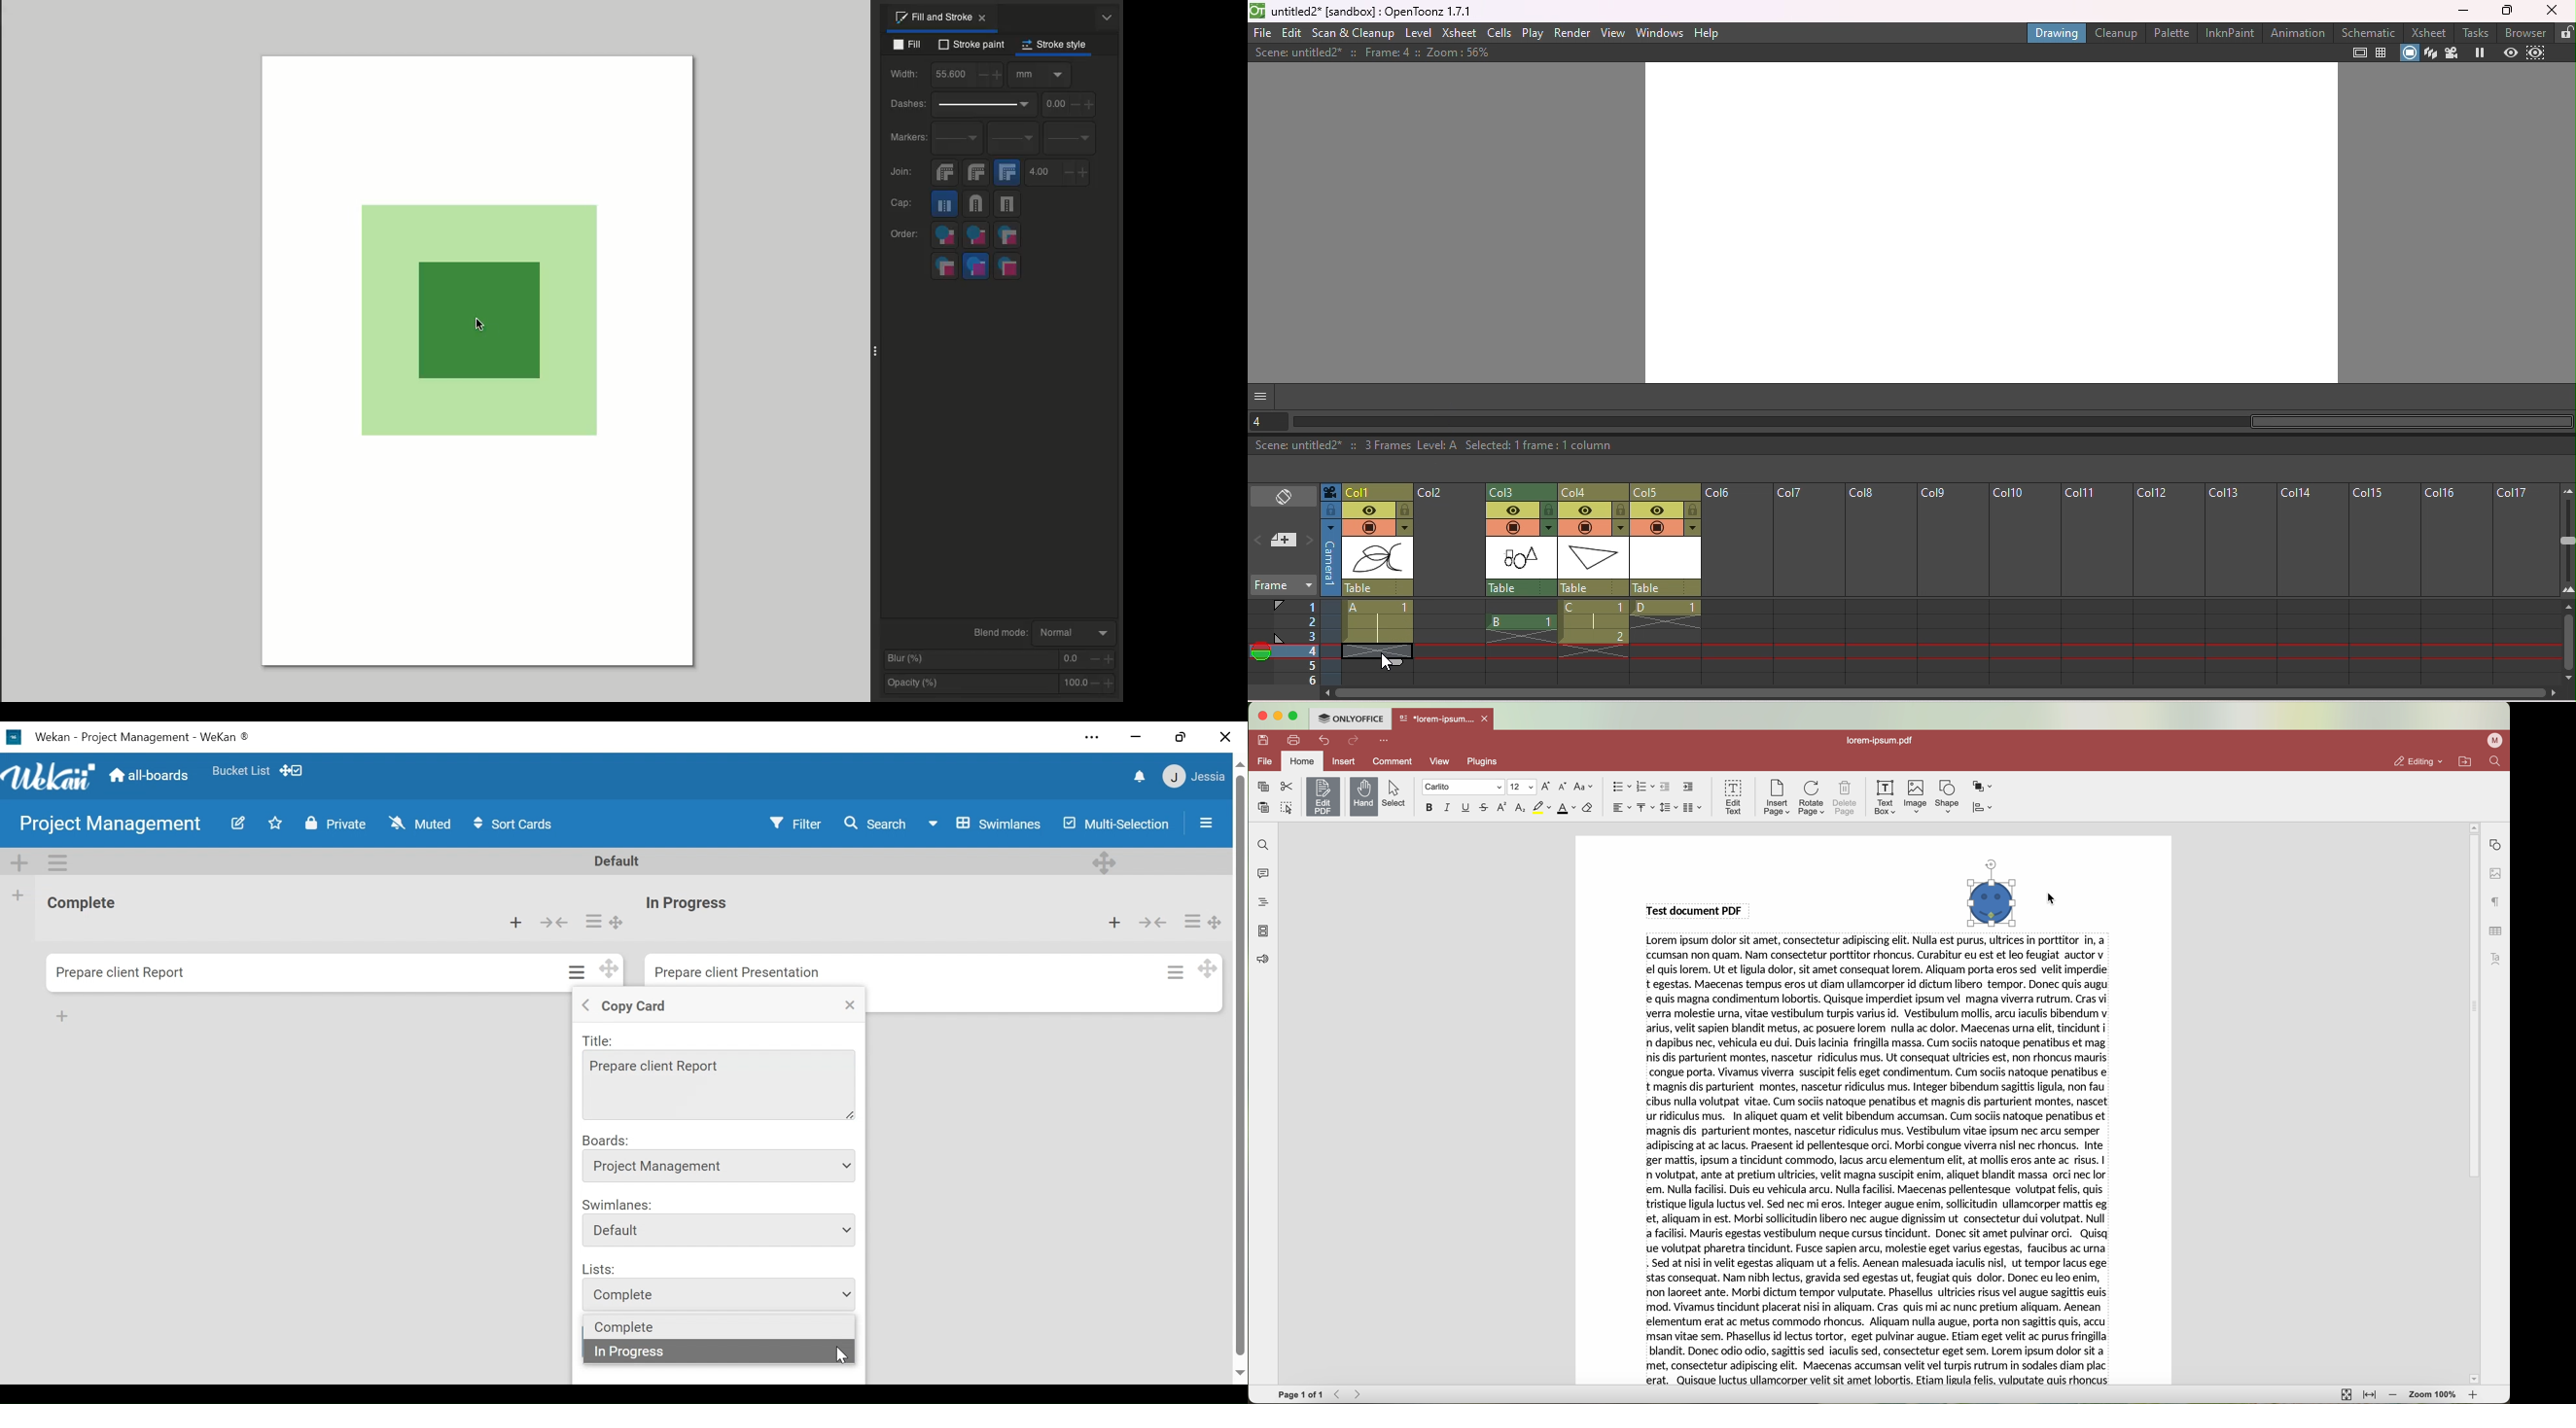 The height and width of the screenshot is (1428, 2576). Describe the element at coordinates (900, 173) in the screenshot. I see `Join` at that location.